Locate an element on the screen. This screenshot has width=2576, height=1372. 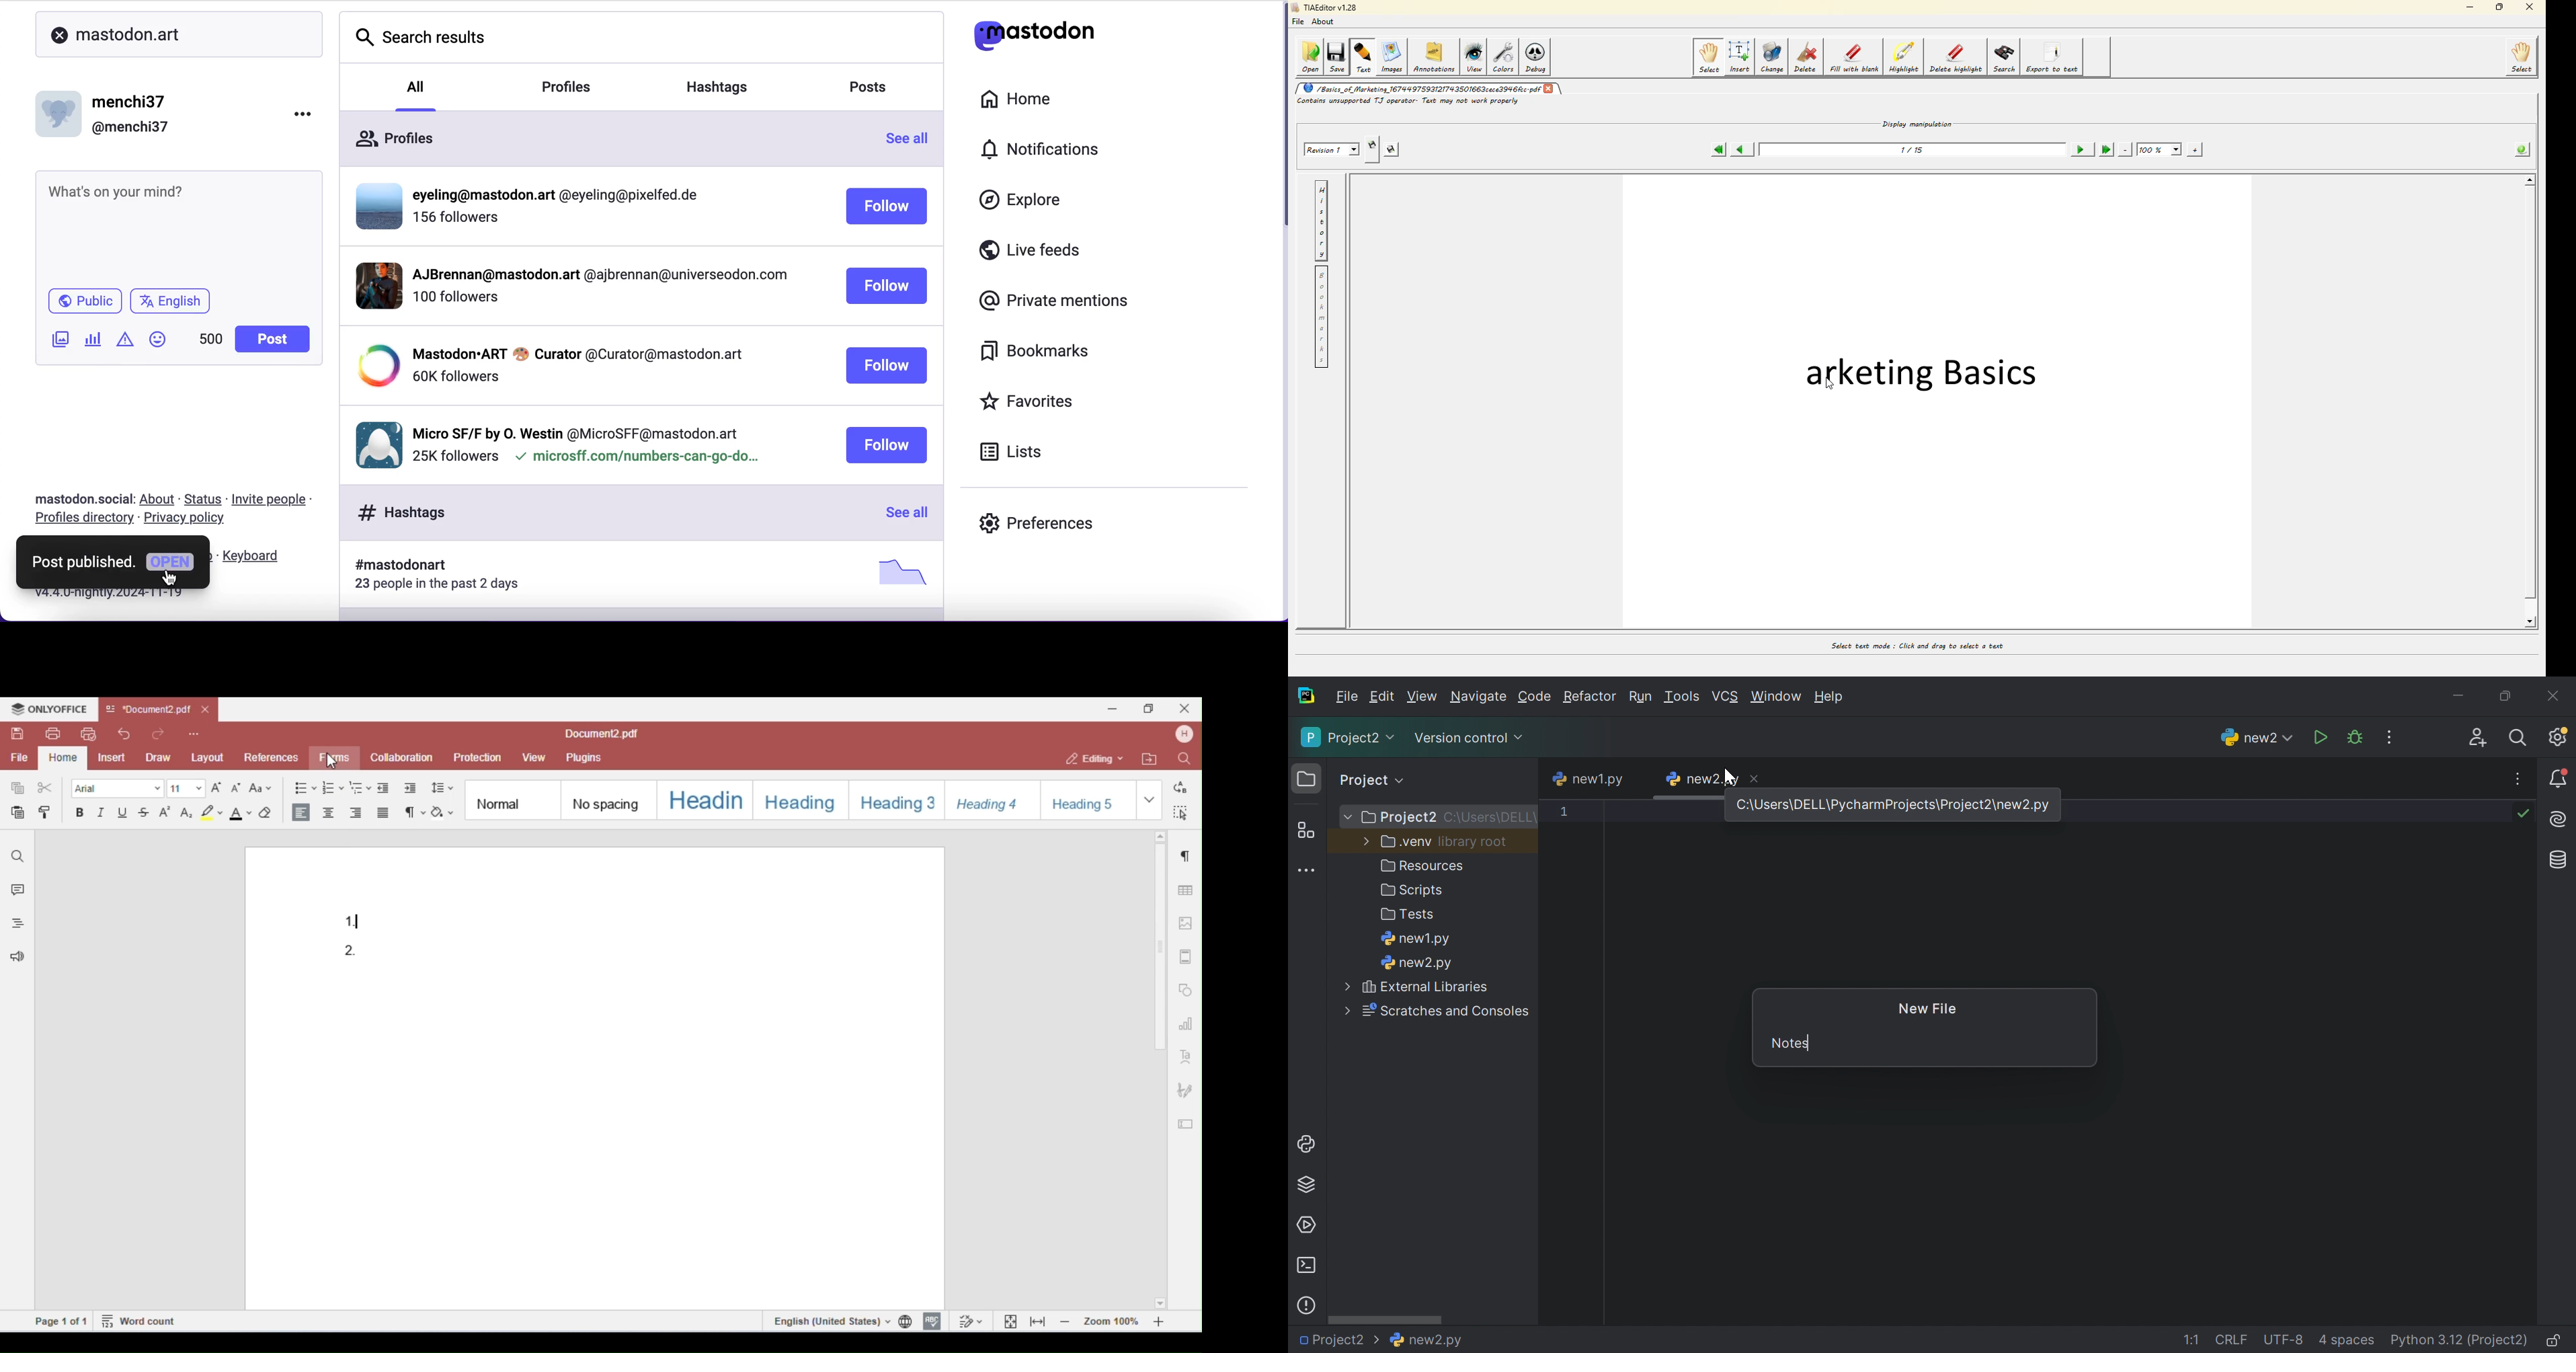
home is located at coordinates (1029, 100).